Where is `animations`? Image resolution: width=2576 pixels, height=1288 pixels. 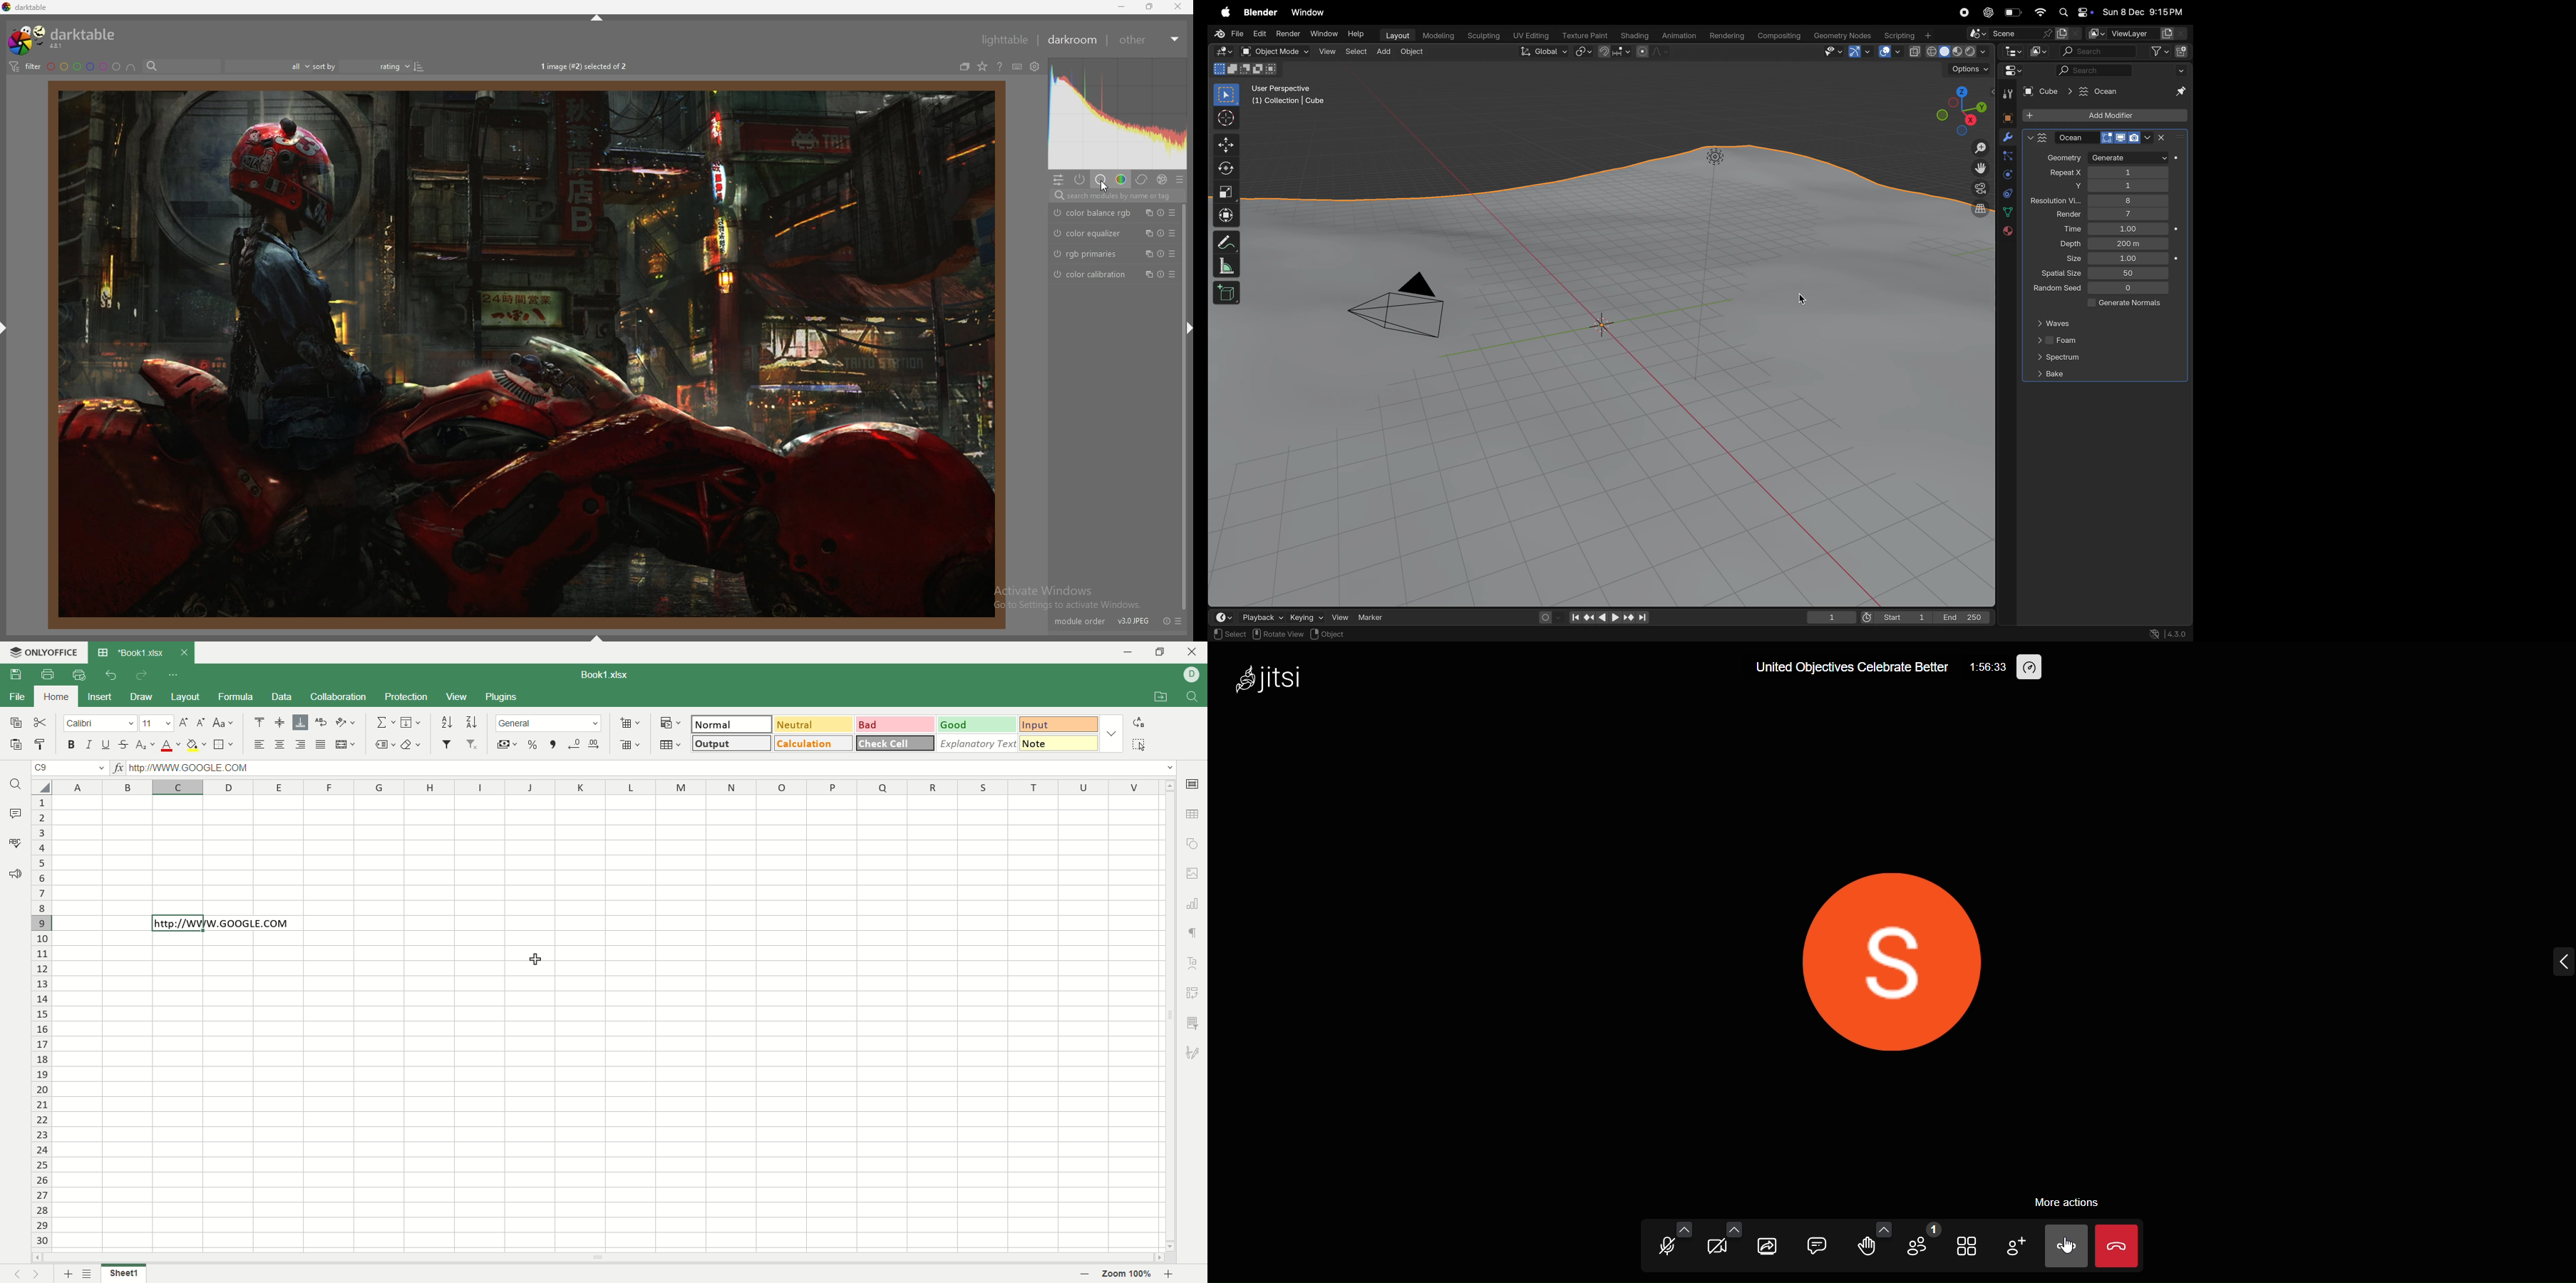
animations is located at coordinates (1678, 36).